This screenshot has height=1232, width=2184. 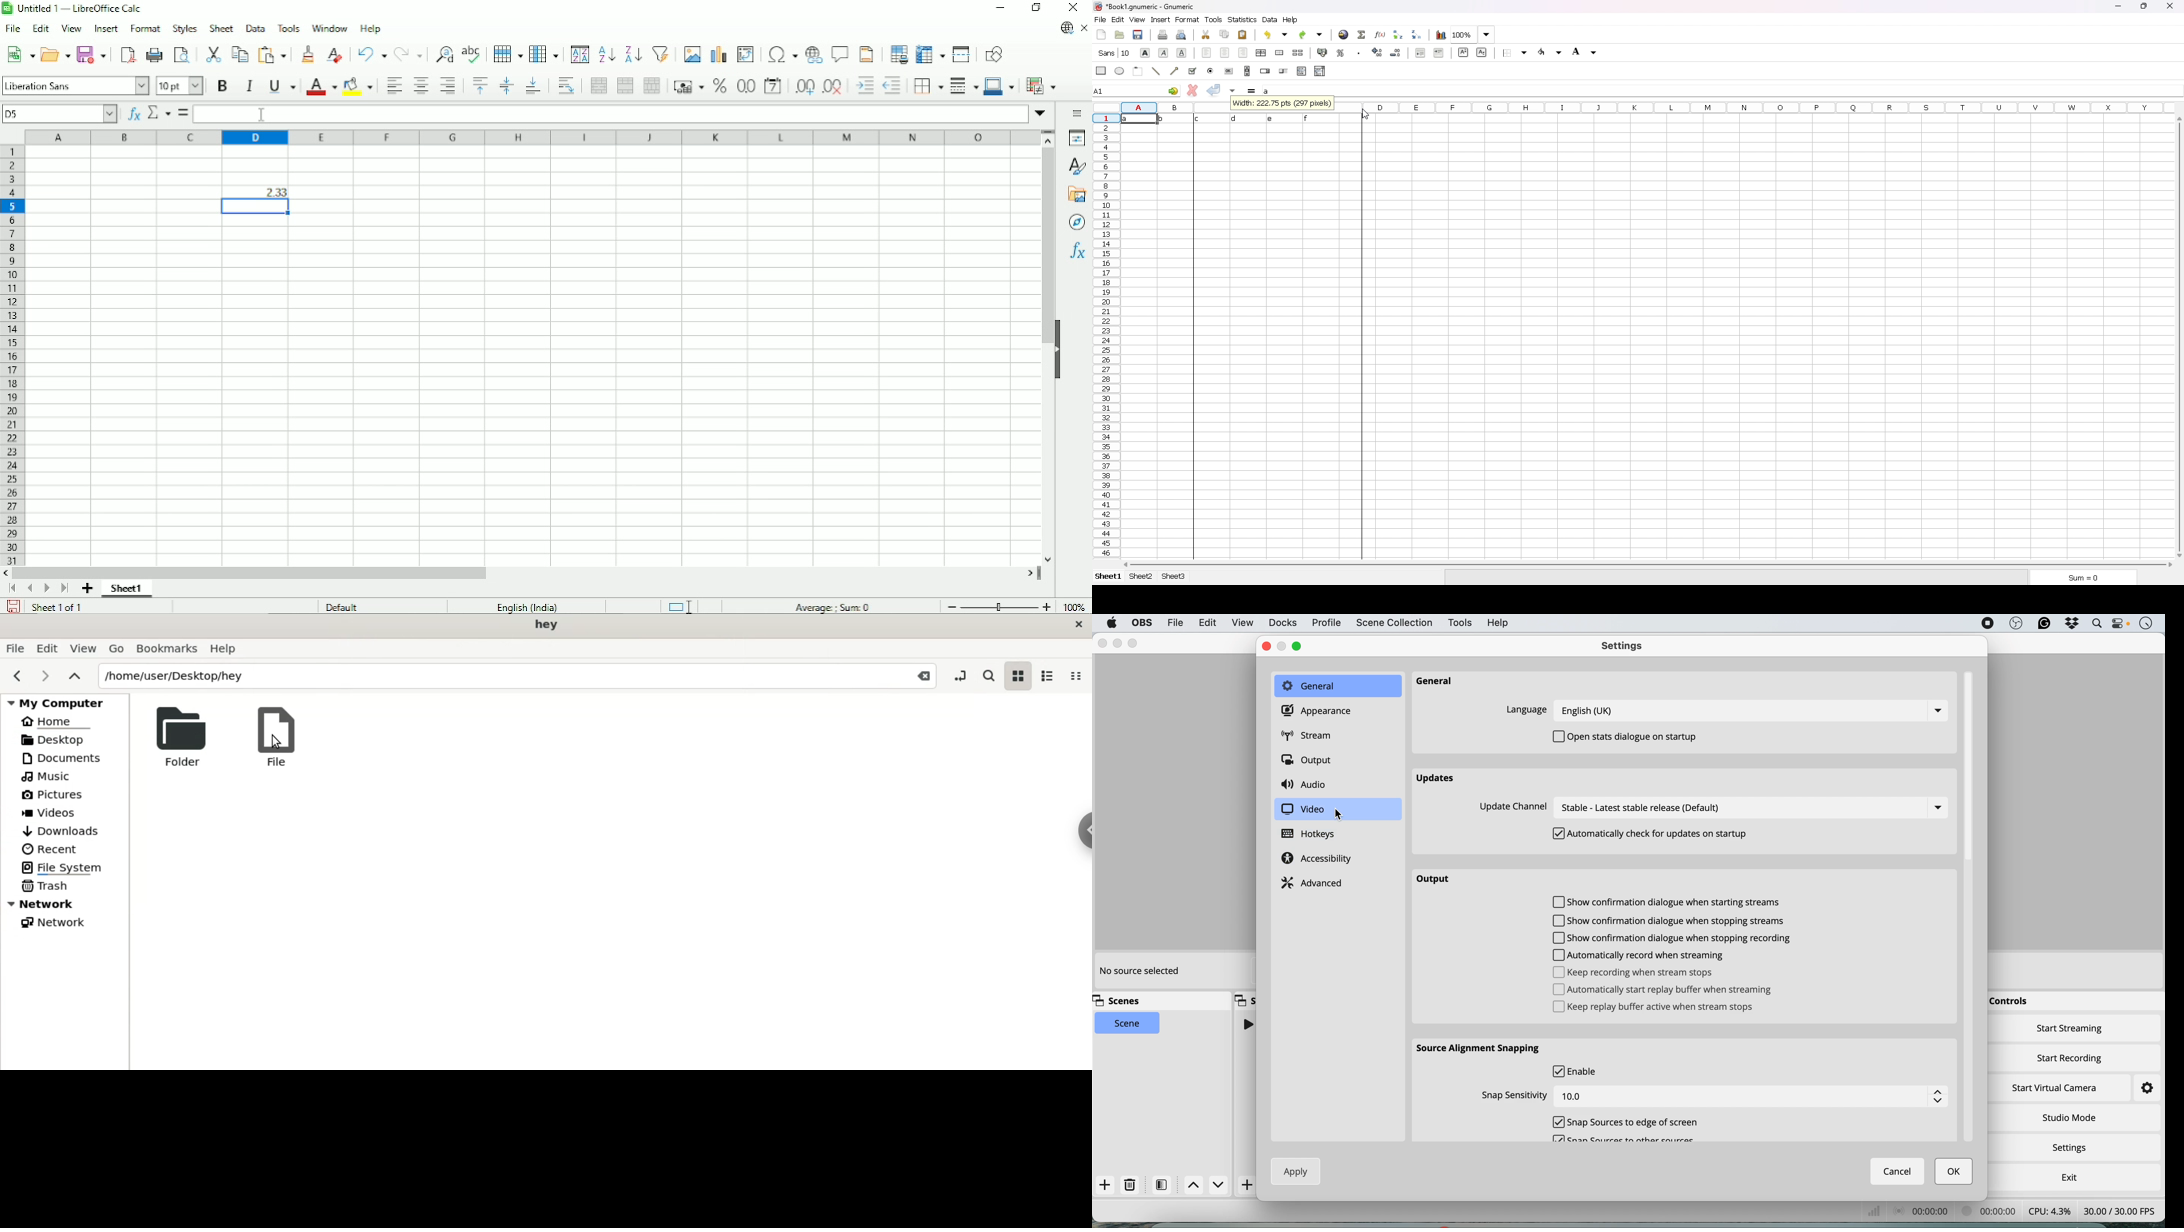 What do you see at coordinates (1298, 1171) in the screenshot?
I see `apply` at bounding box center [1298, 1171].